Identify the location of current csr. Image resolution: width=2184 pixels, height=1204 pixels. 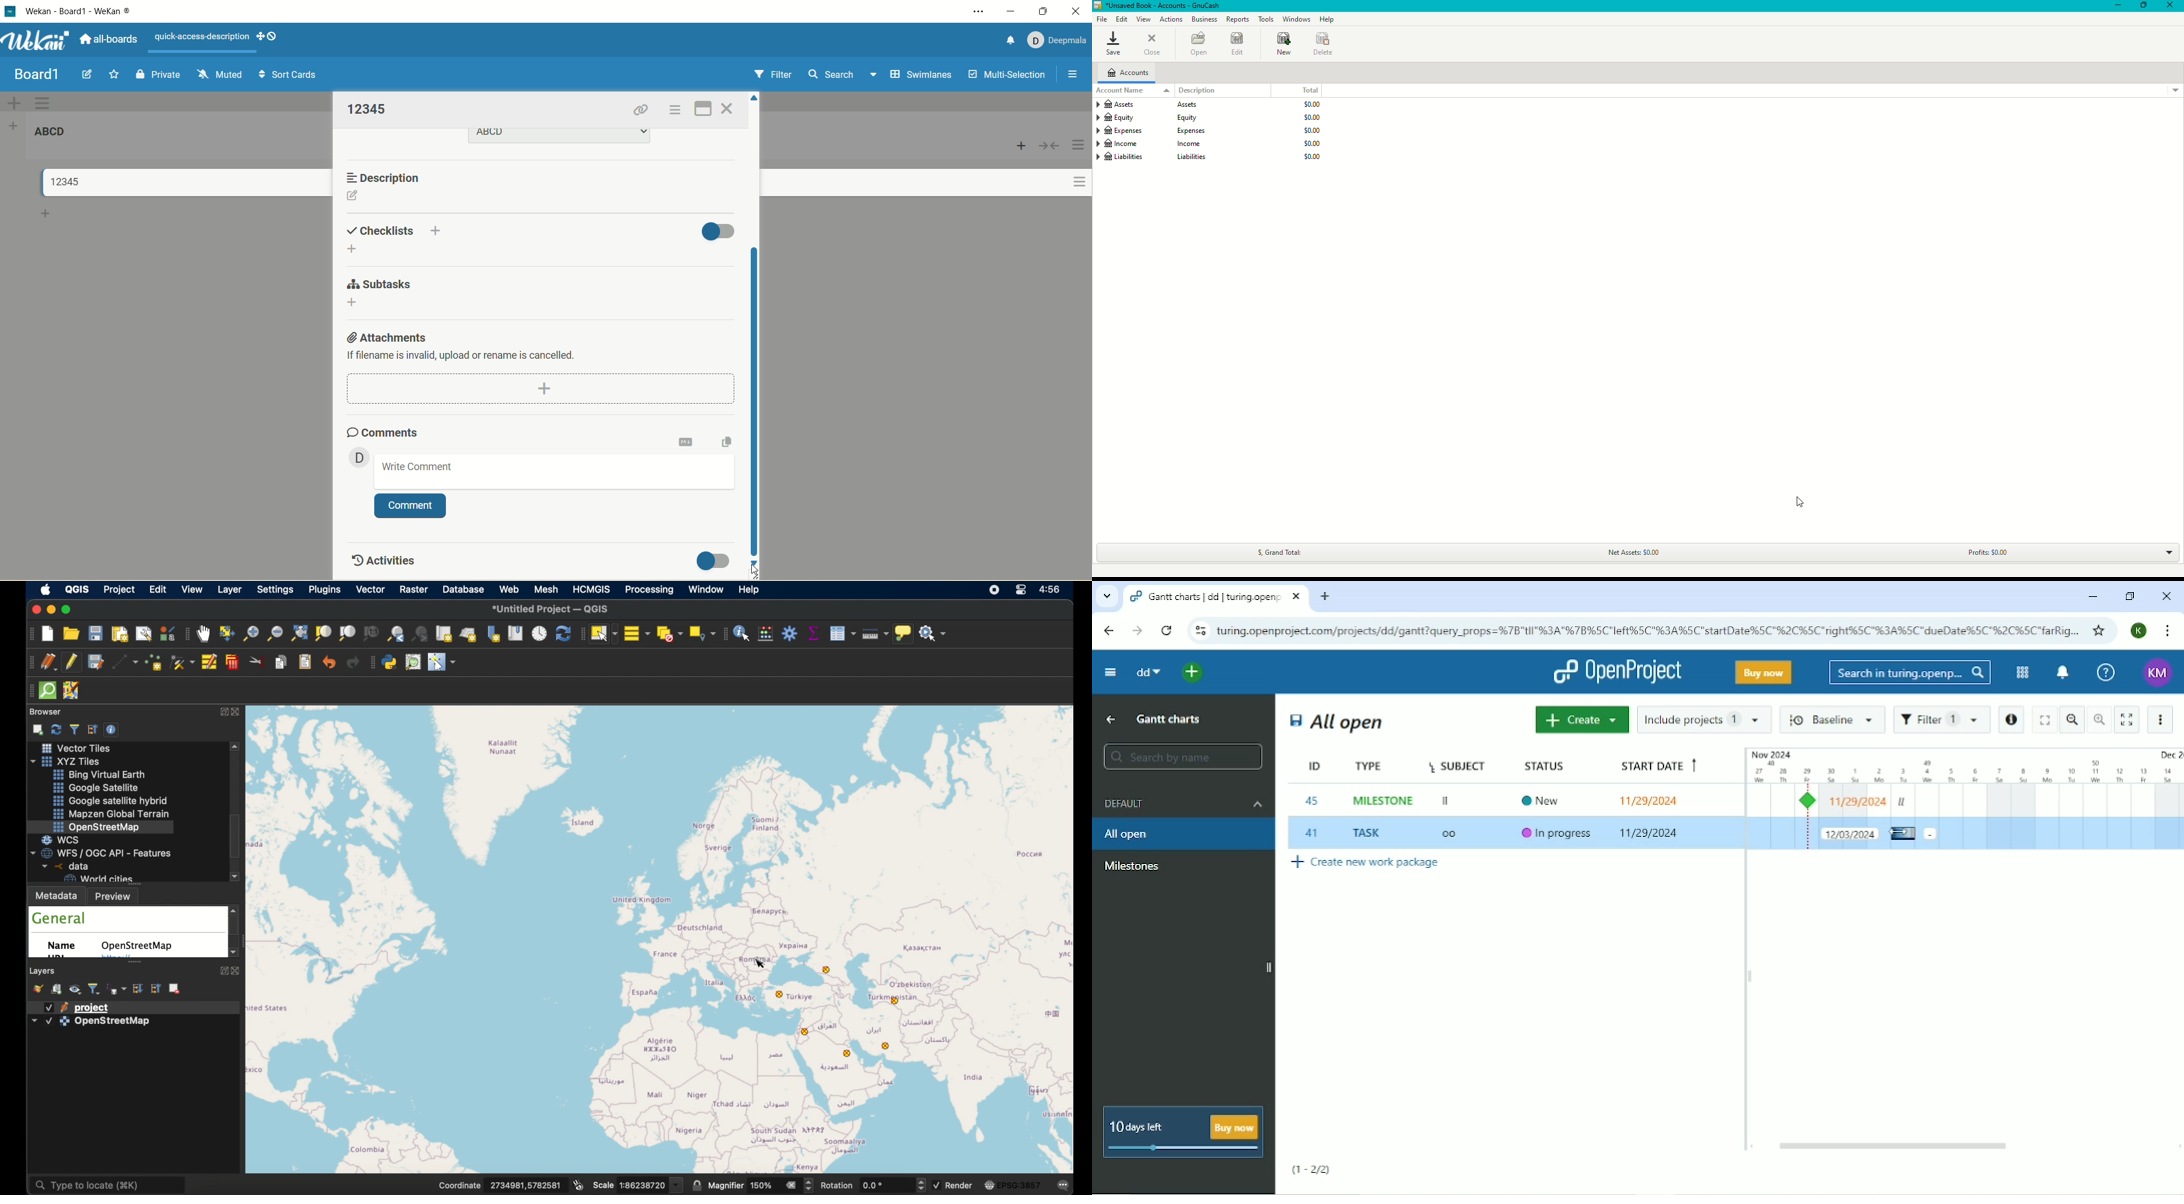
(1012, 1185).